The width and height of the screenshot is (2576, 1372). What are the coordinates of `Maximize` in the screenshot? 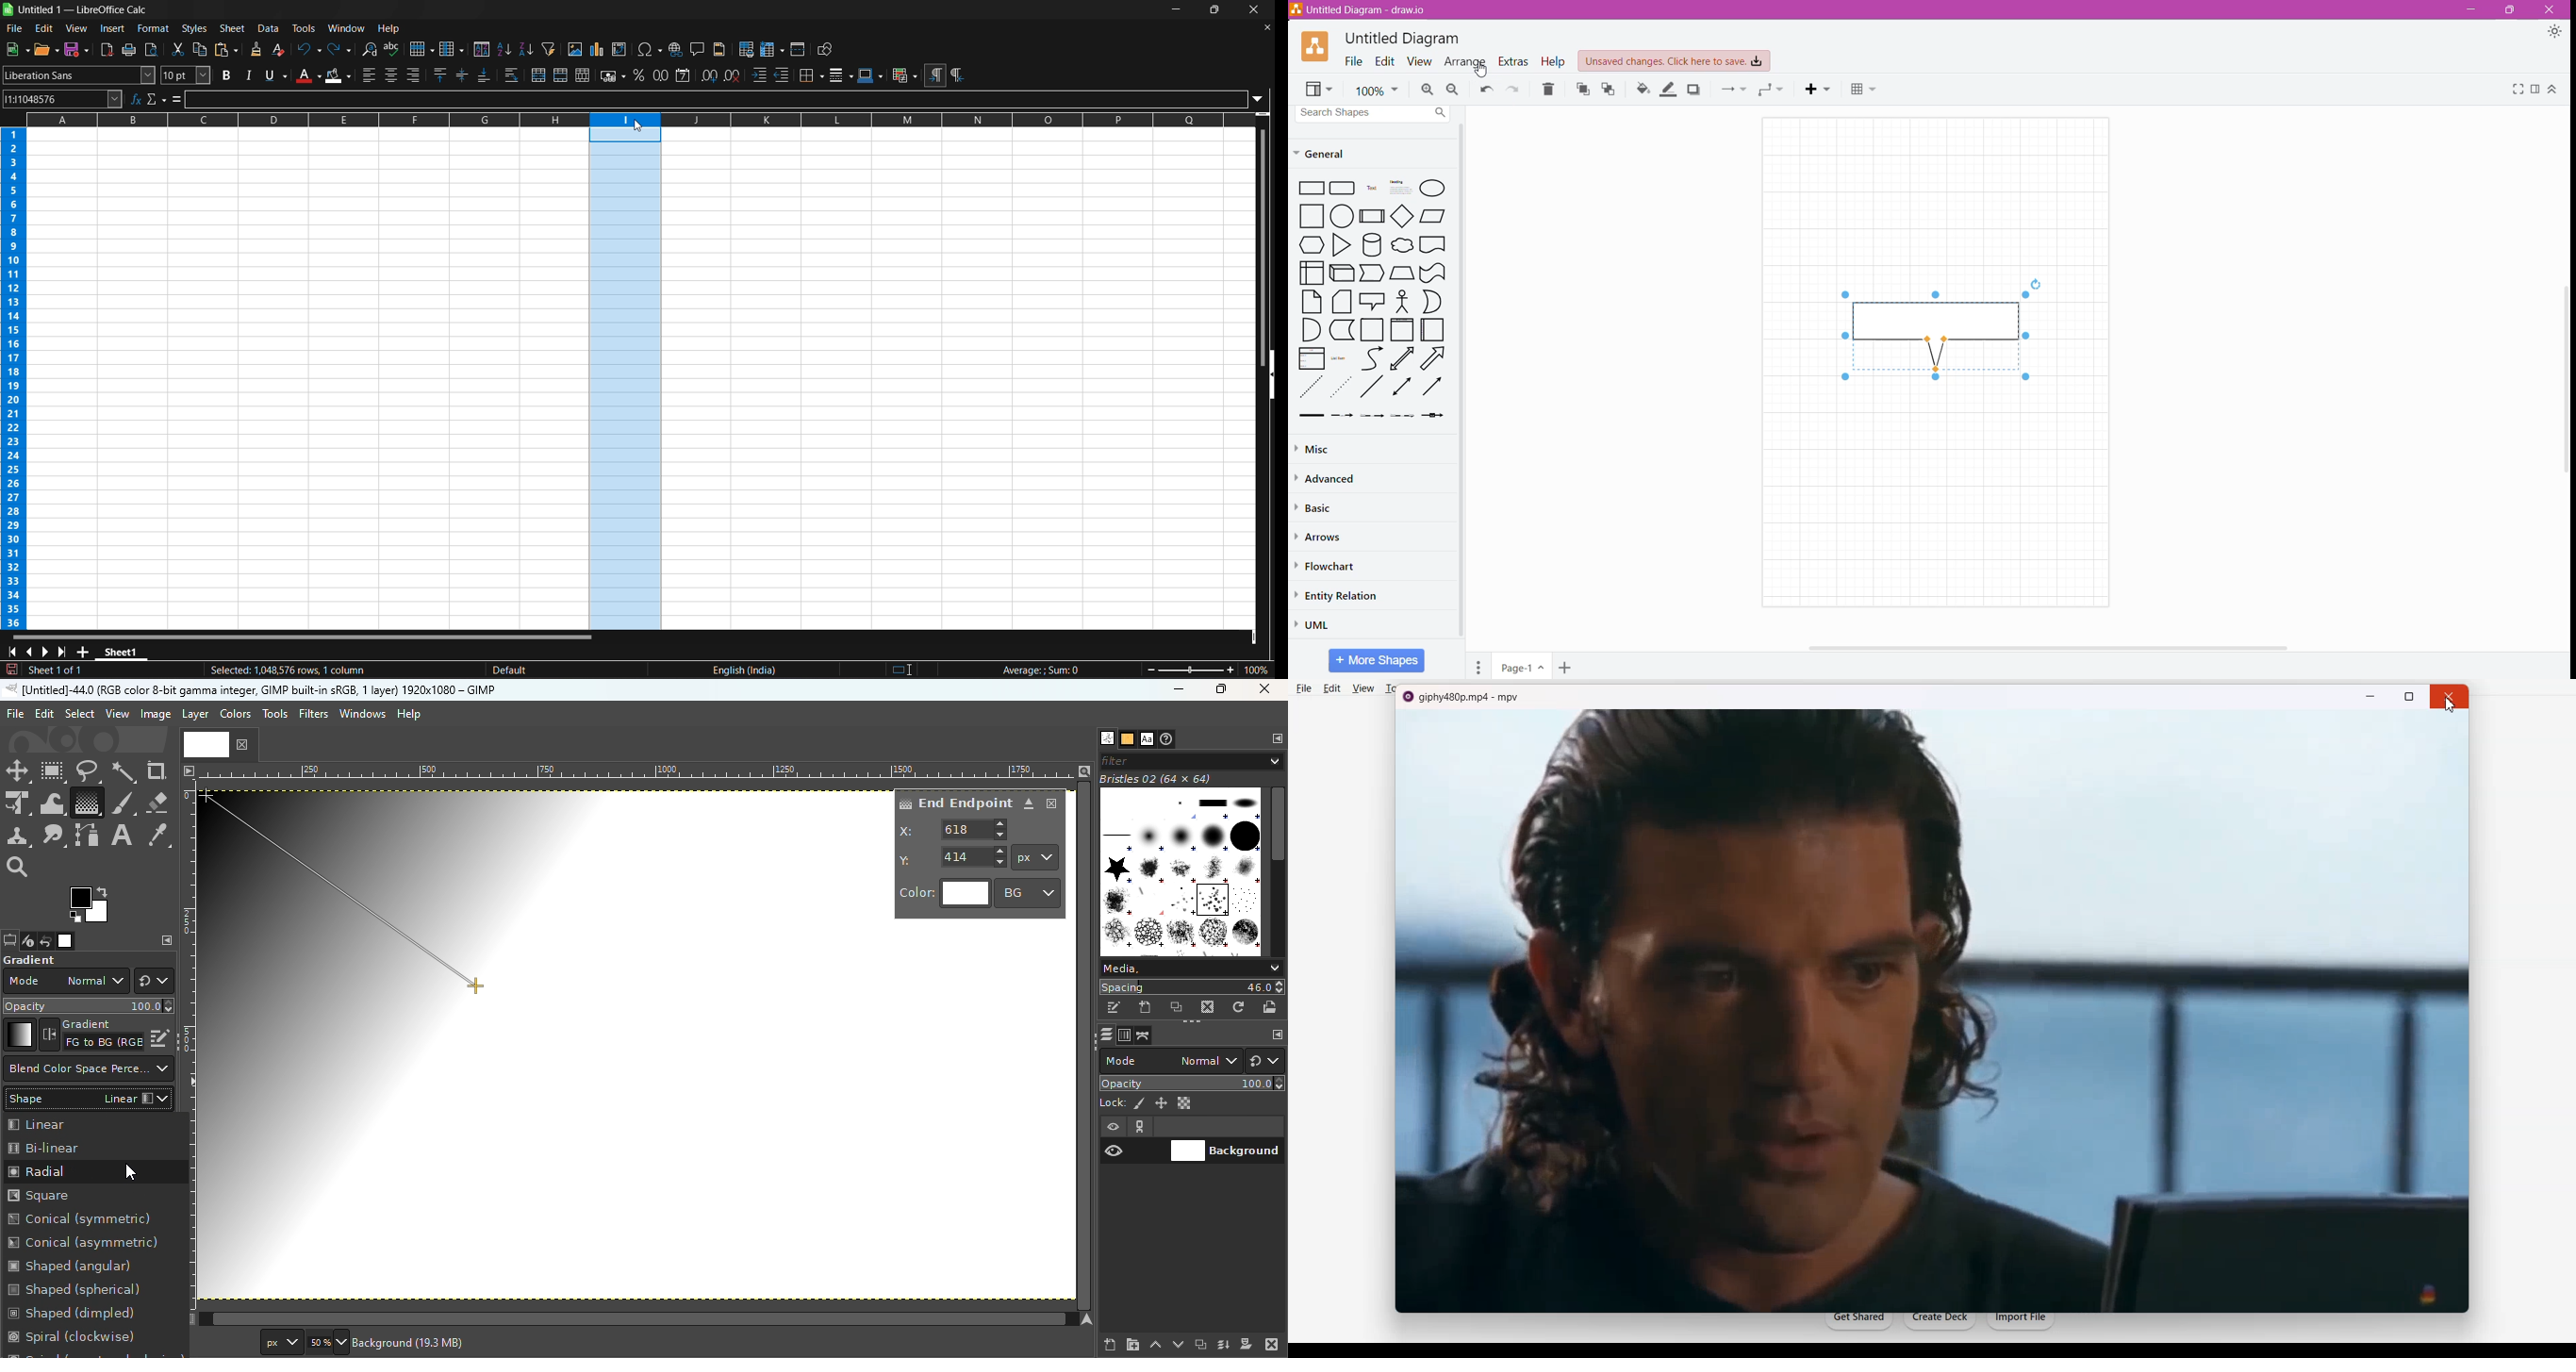 It's located at (2408, 696).